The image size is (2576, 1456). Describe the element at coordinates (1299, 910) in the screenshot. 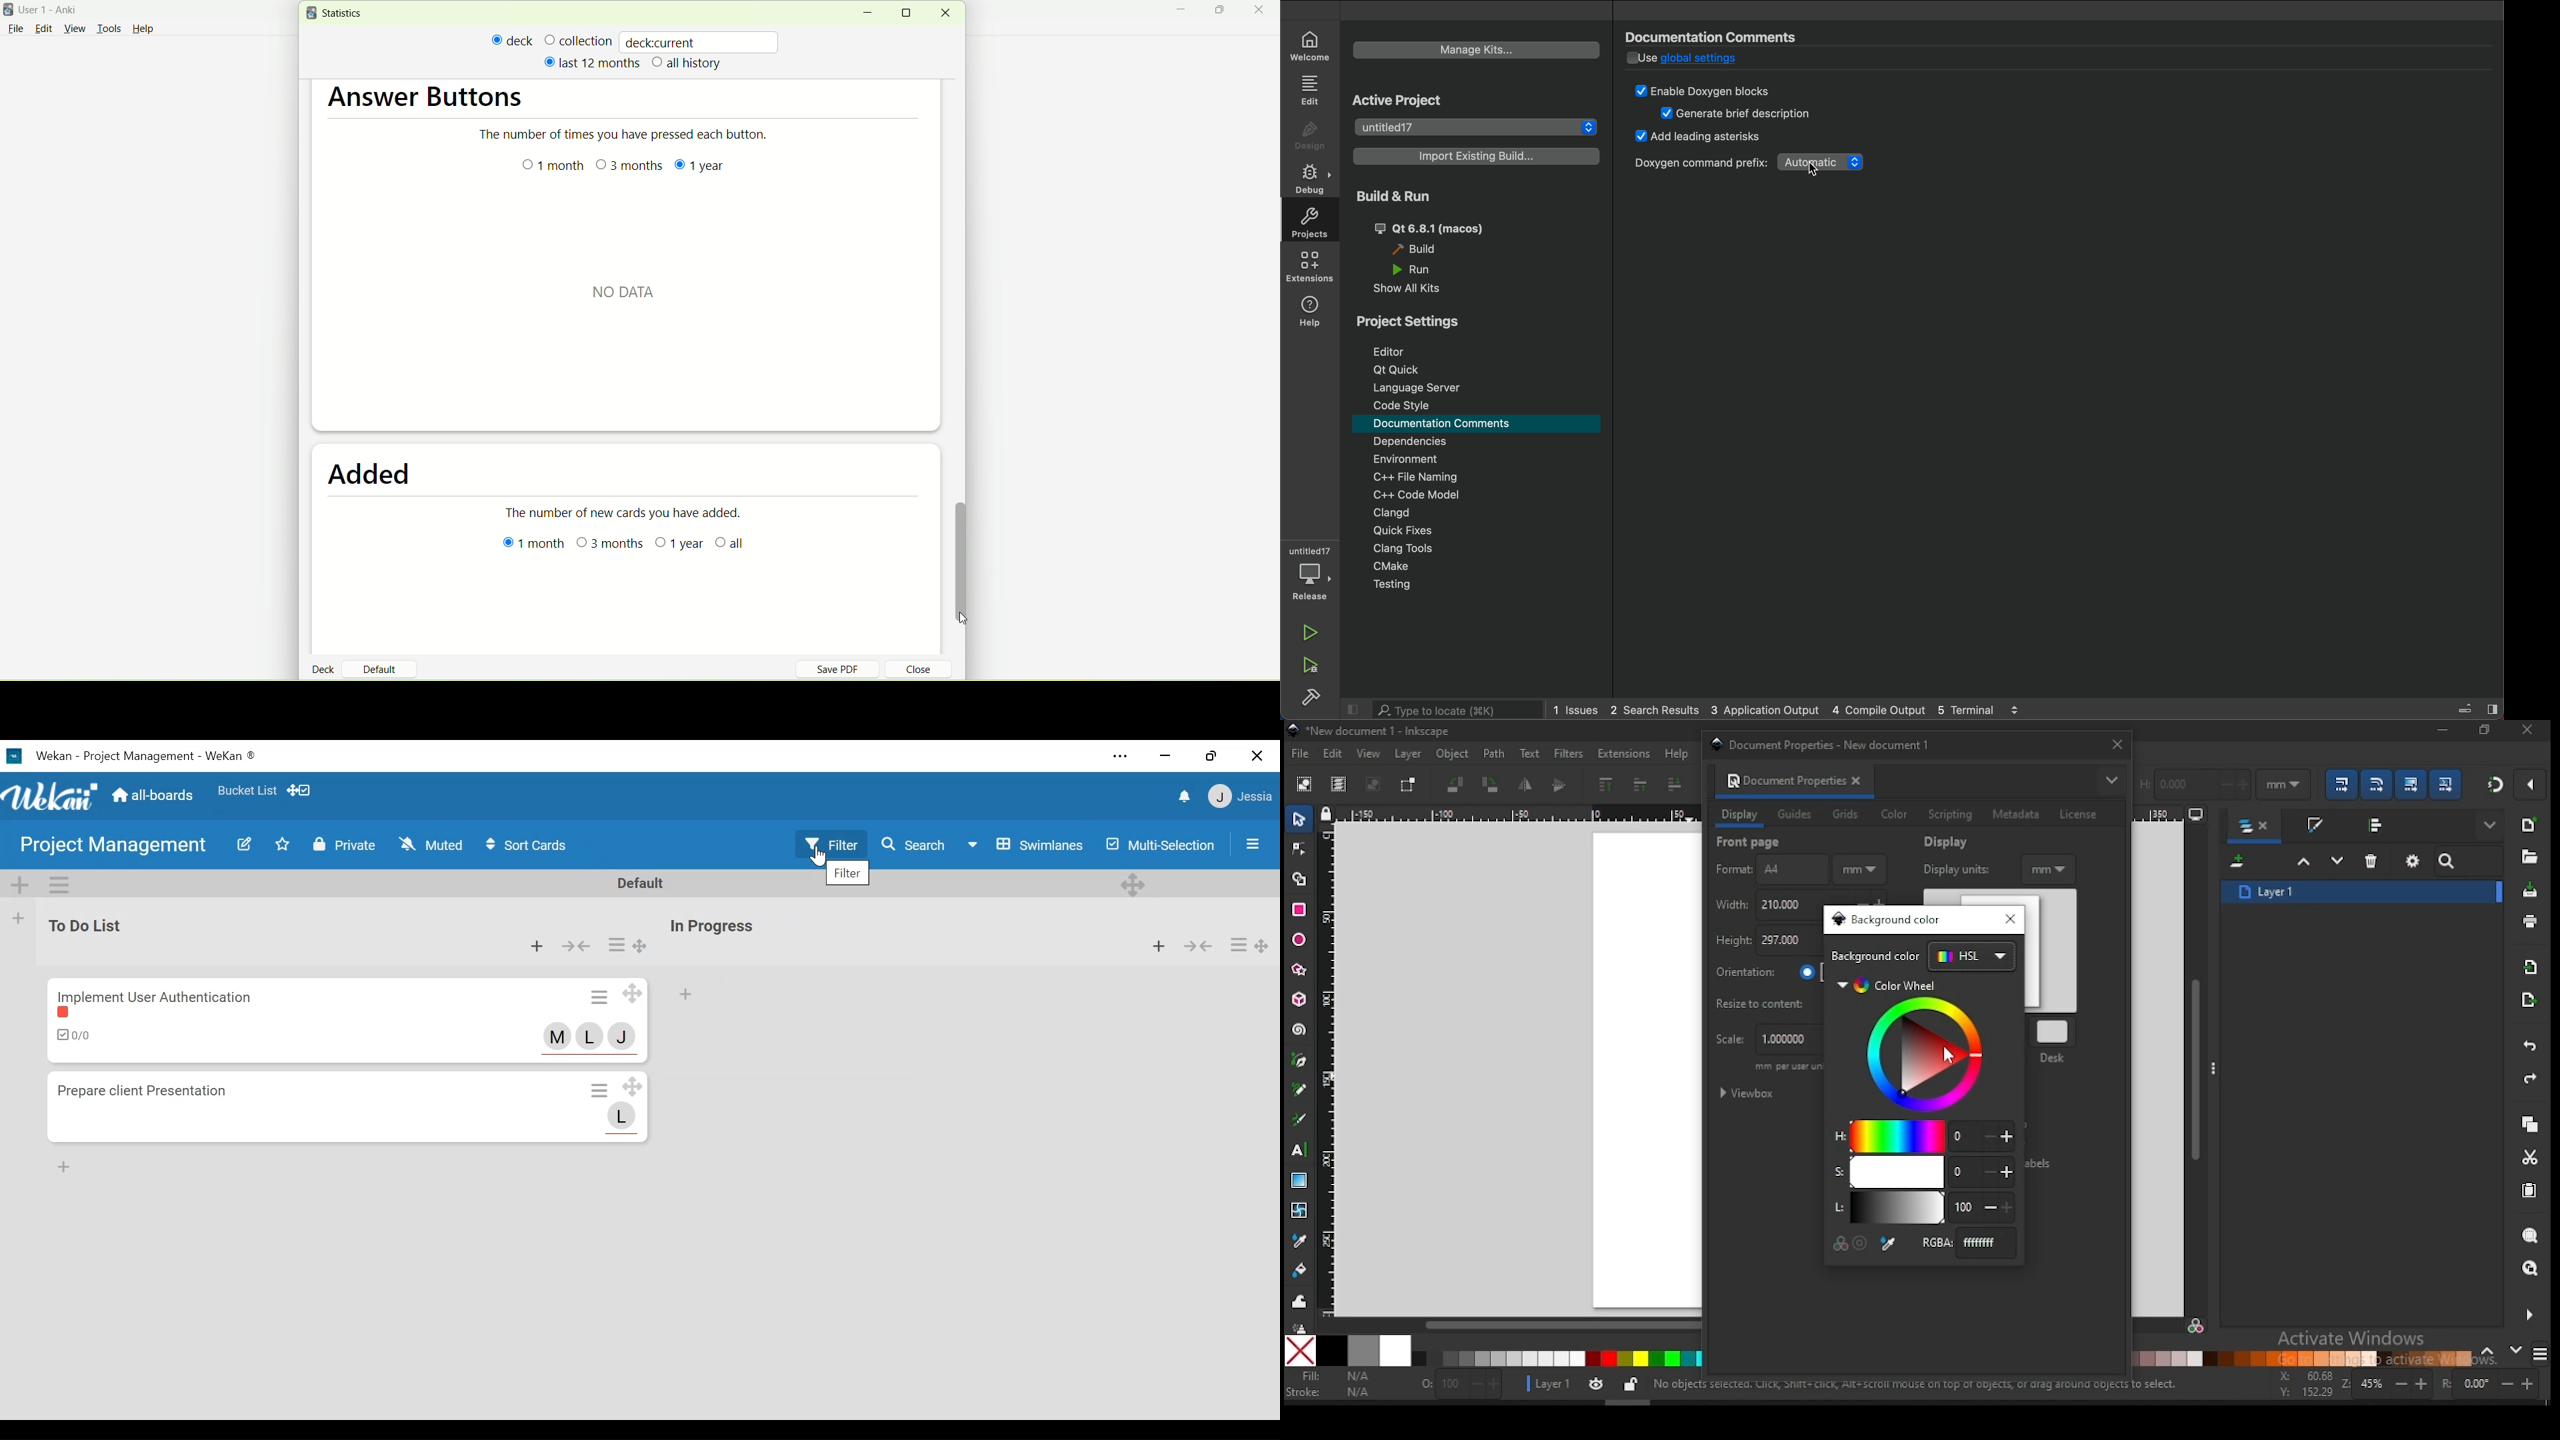

I see `rectangle tool` at that location.